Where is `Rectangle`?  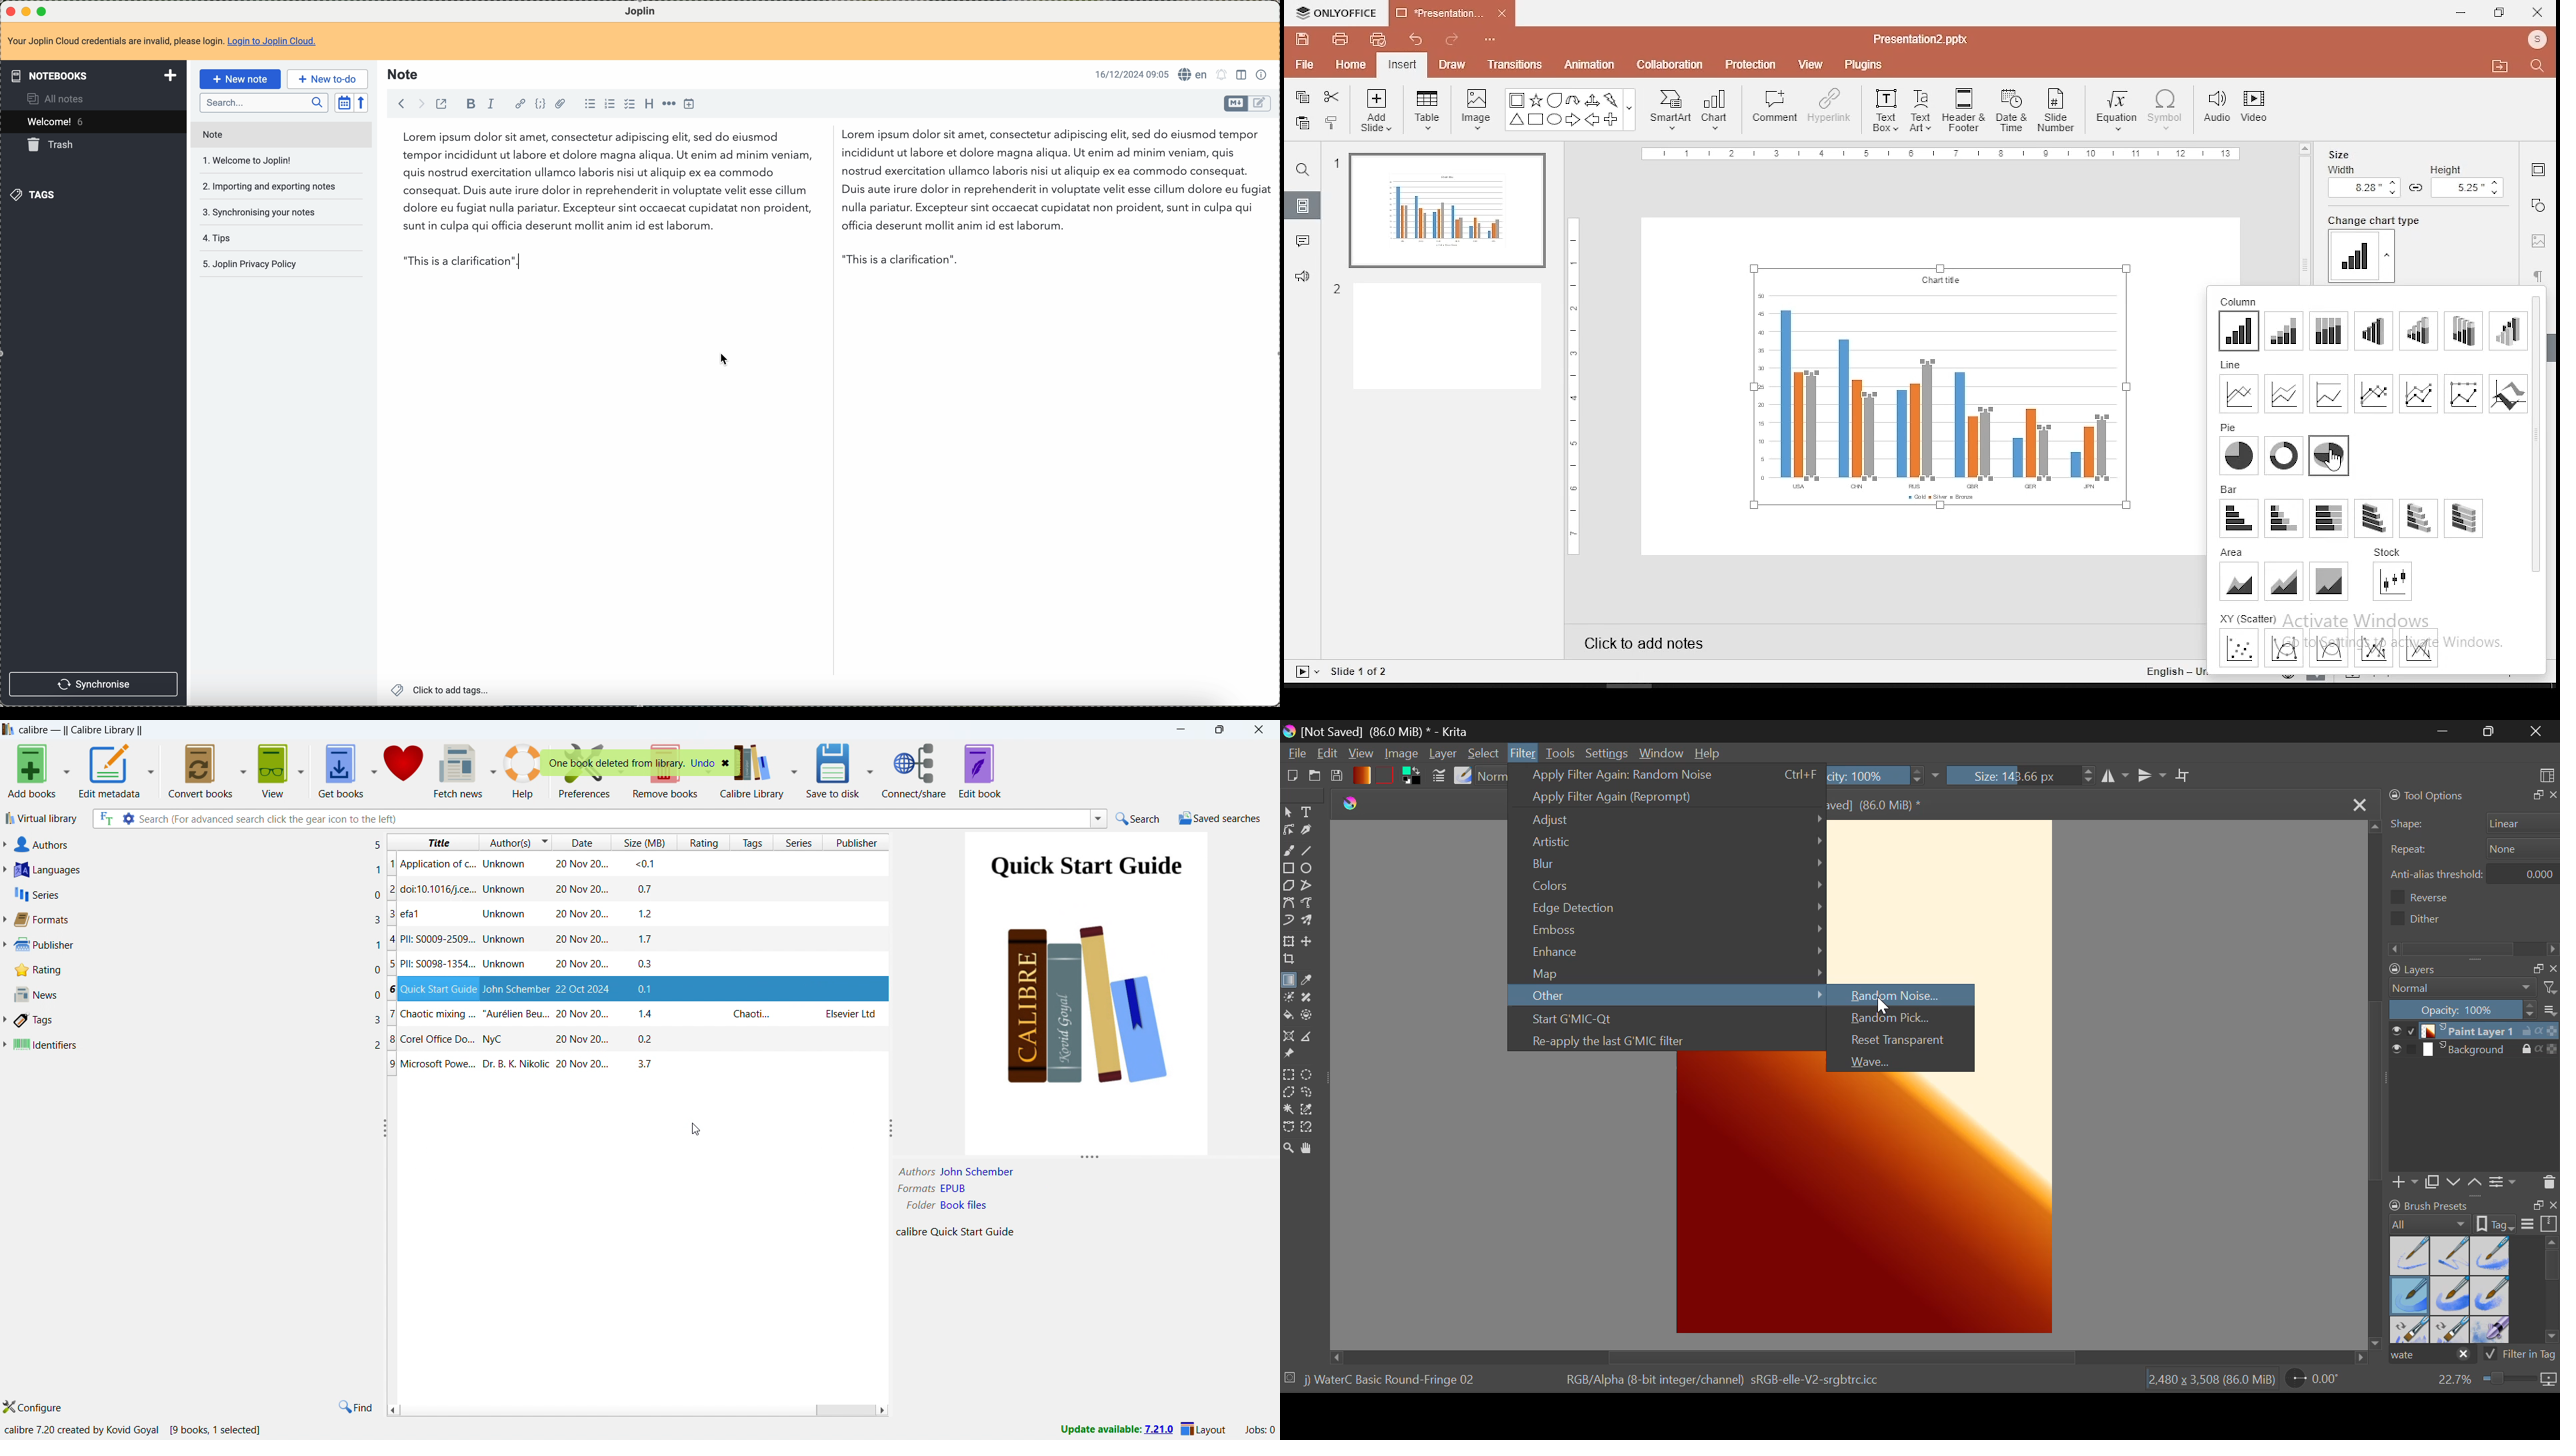
Rectangle is located at coordinates (1288, 868).